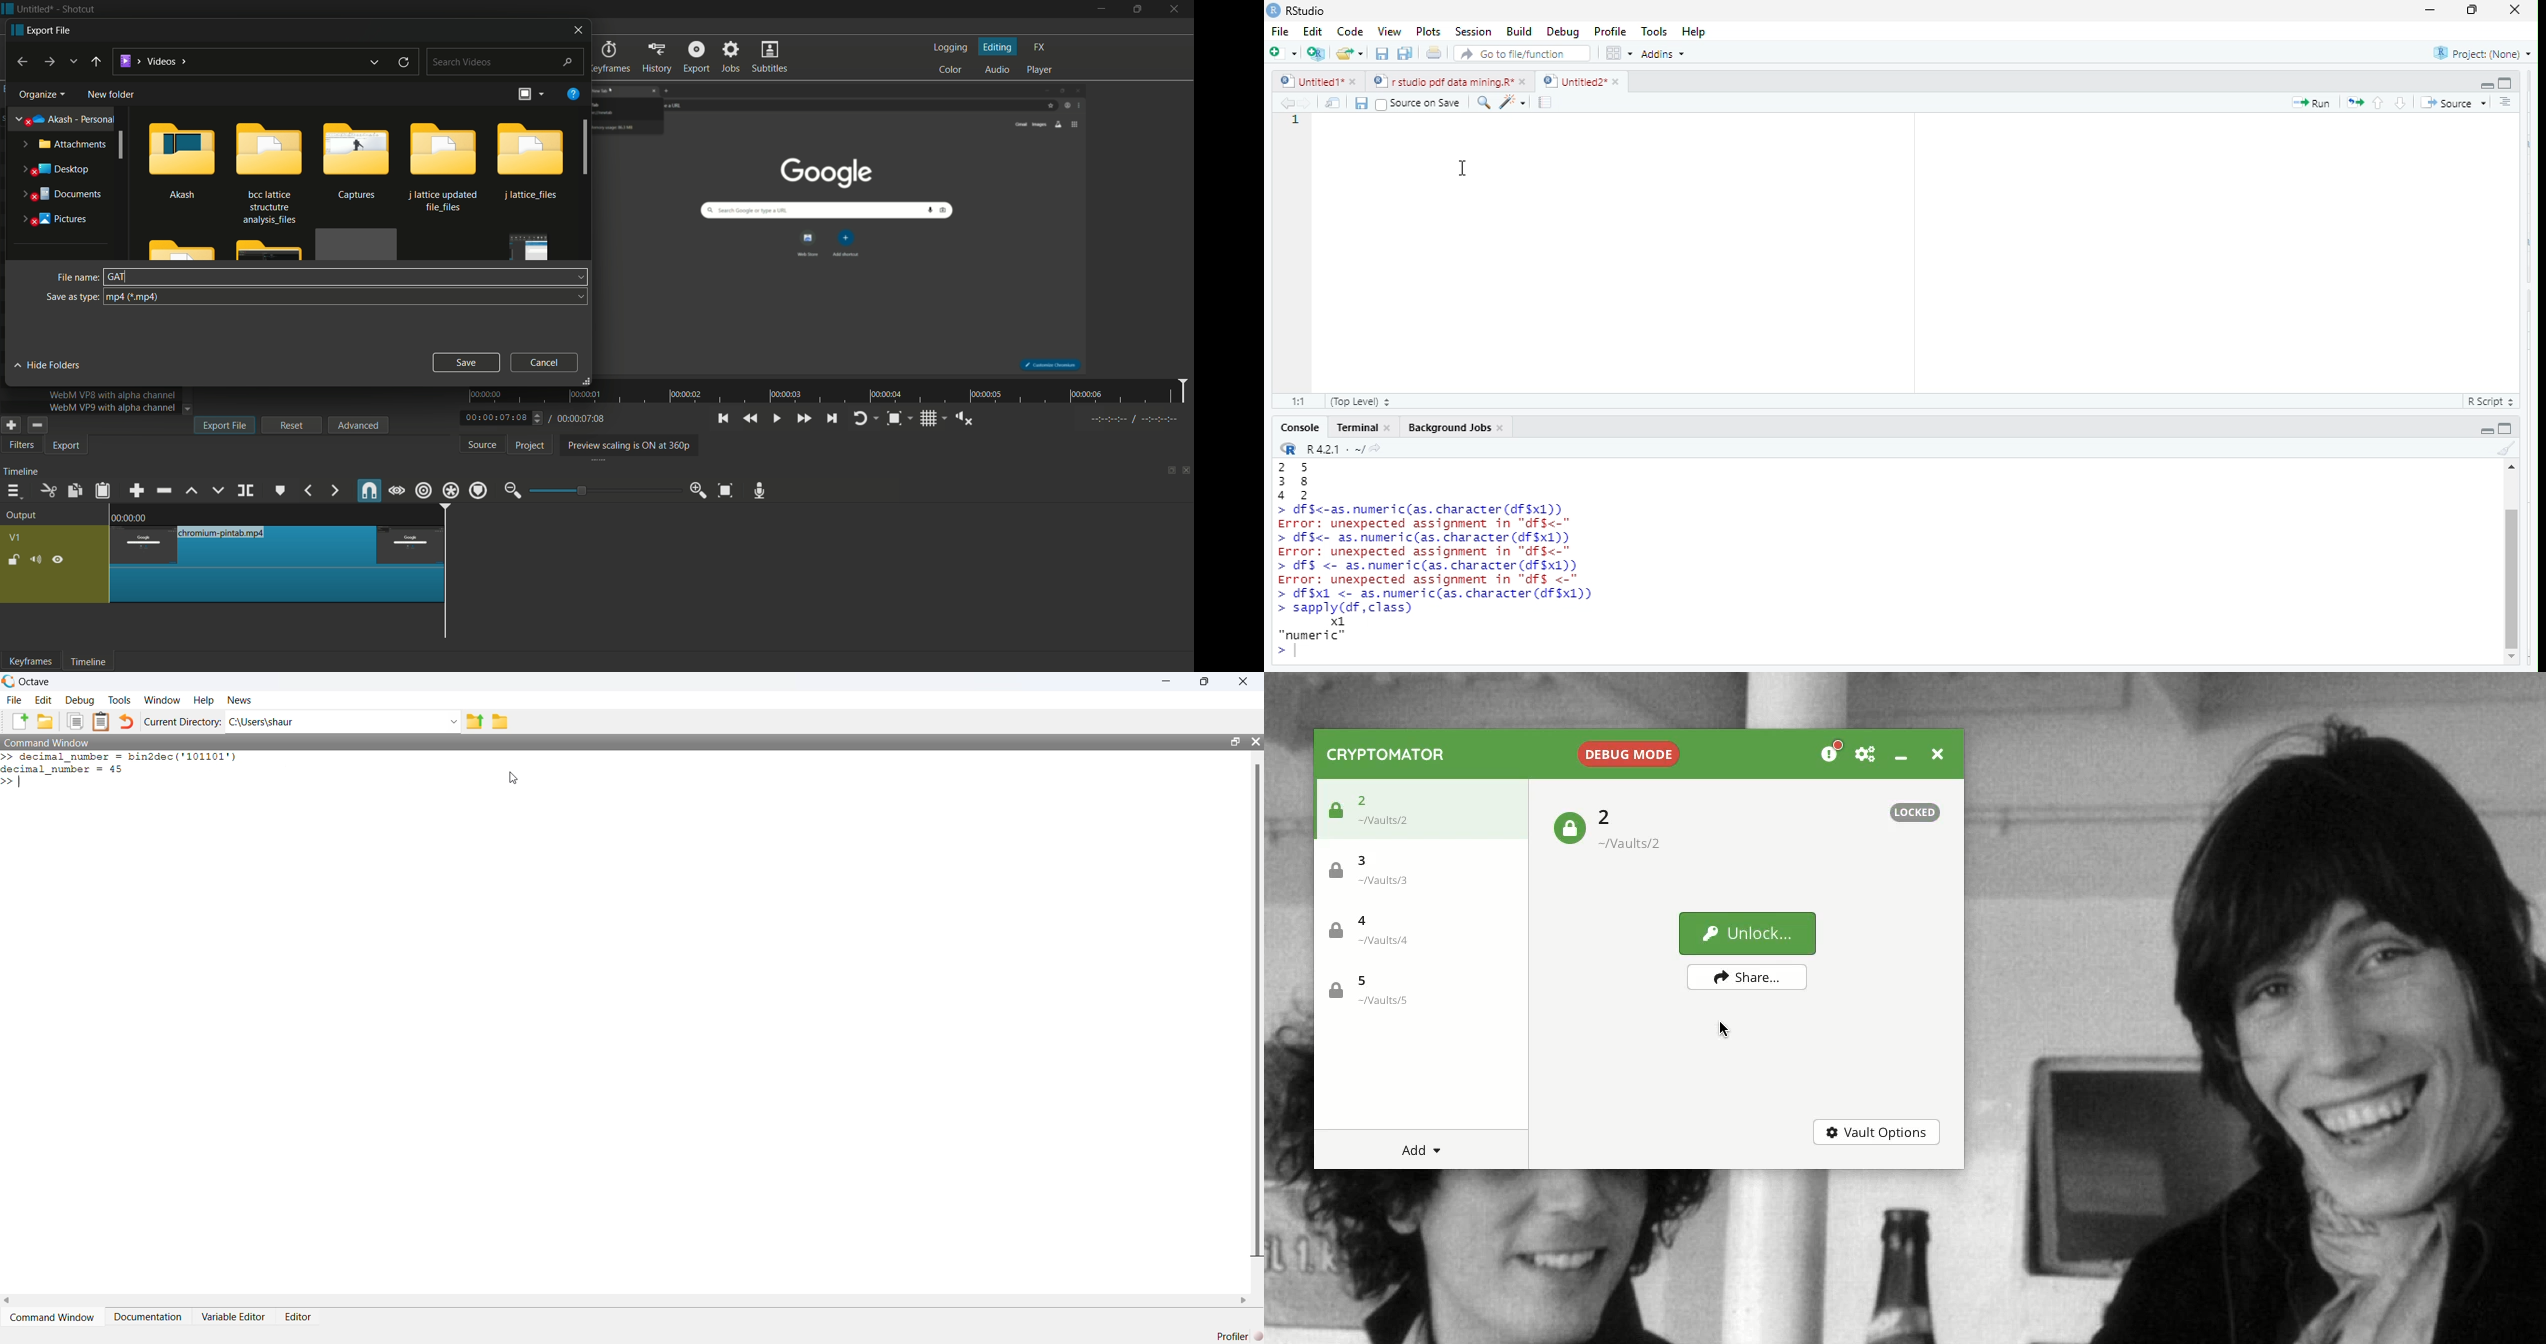 The height and width of the screenshot is (1344, 2548). What do you see at coordinates (1168, 681) in the screenshot?
I see `minimise` at bounding box center [1168, 681].